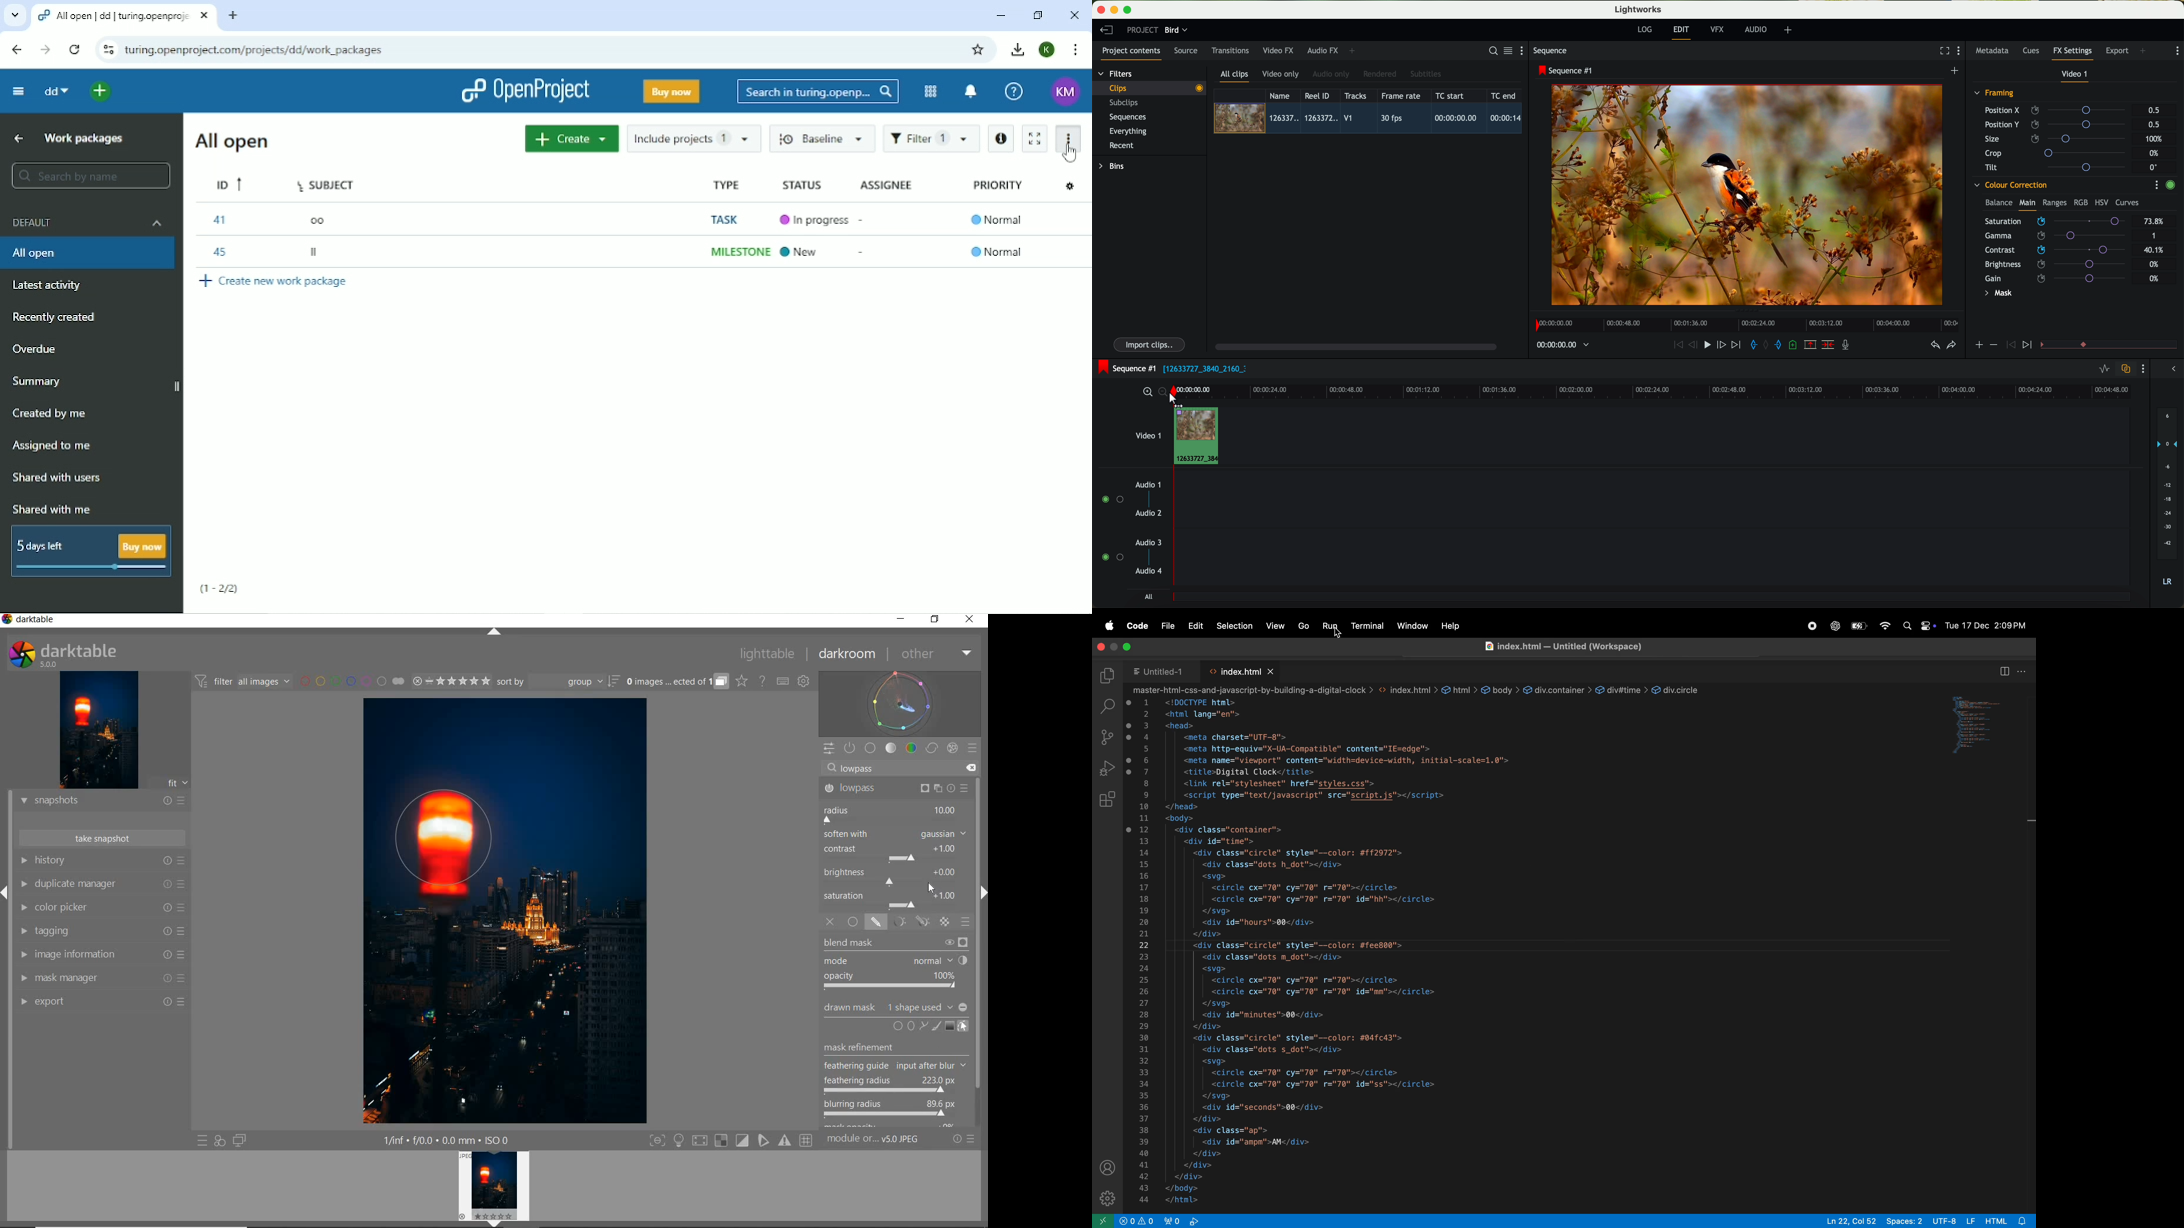 This screenshot has width=2184, height=1232. Describe the element at coordinates (1951, 346) in the screenshot. I see `redo` at that location.